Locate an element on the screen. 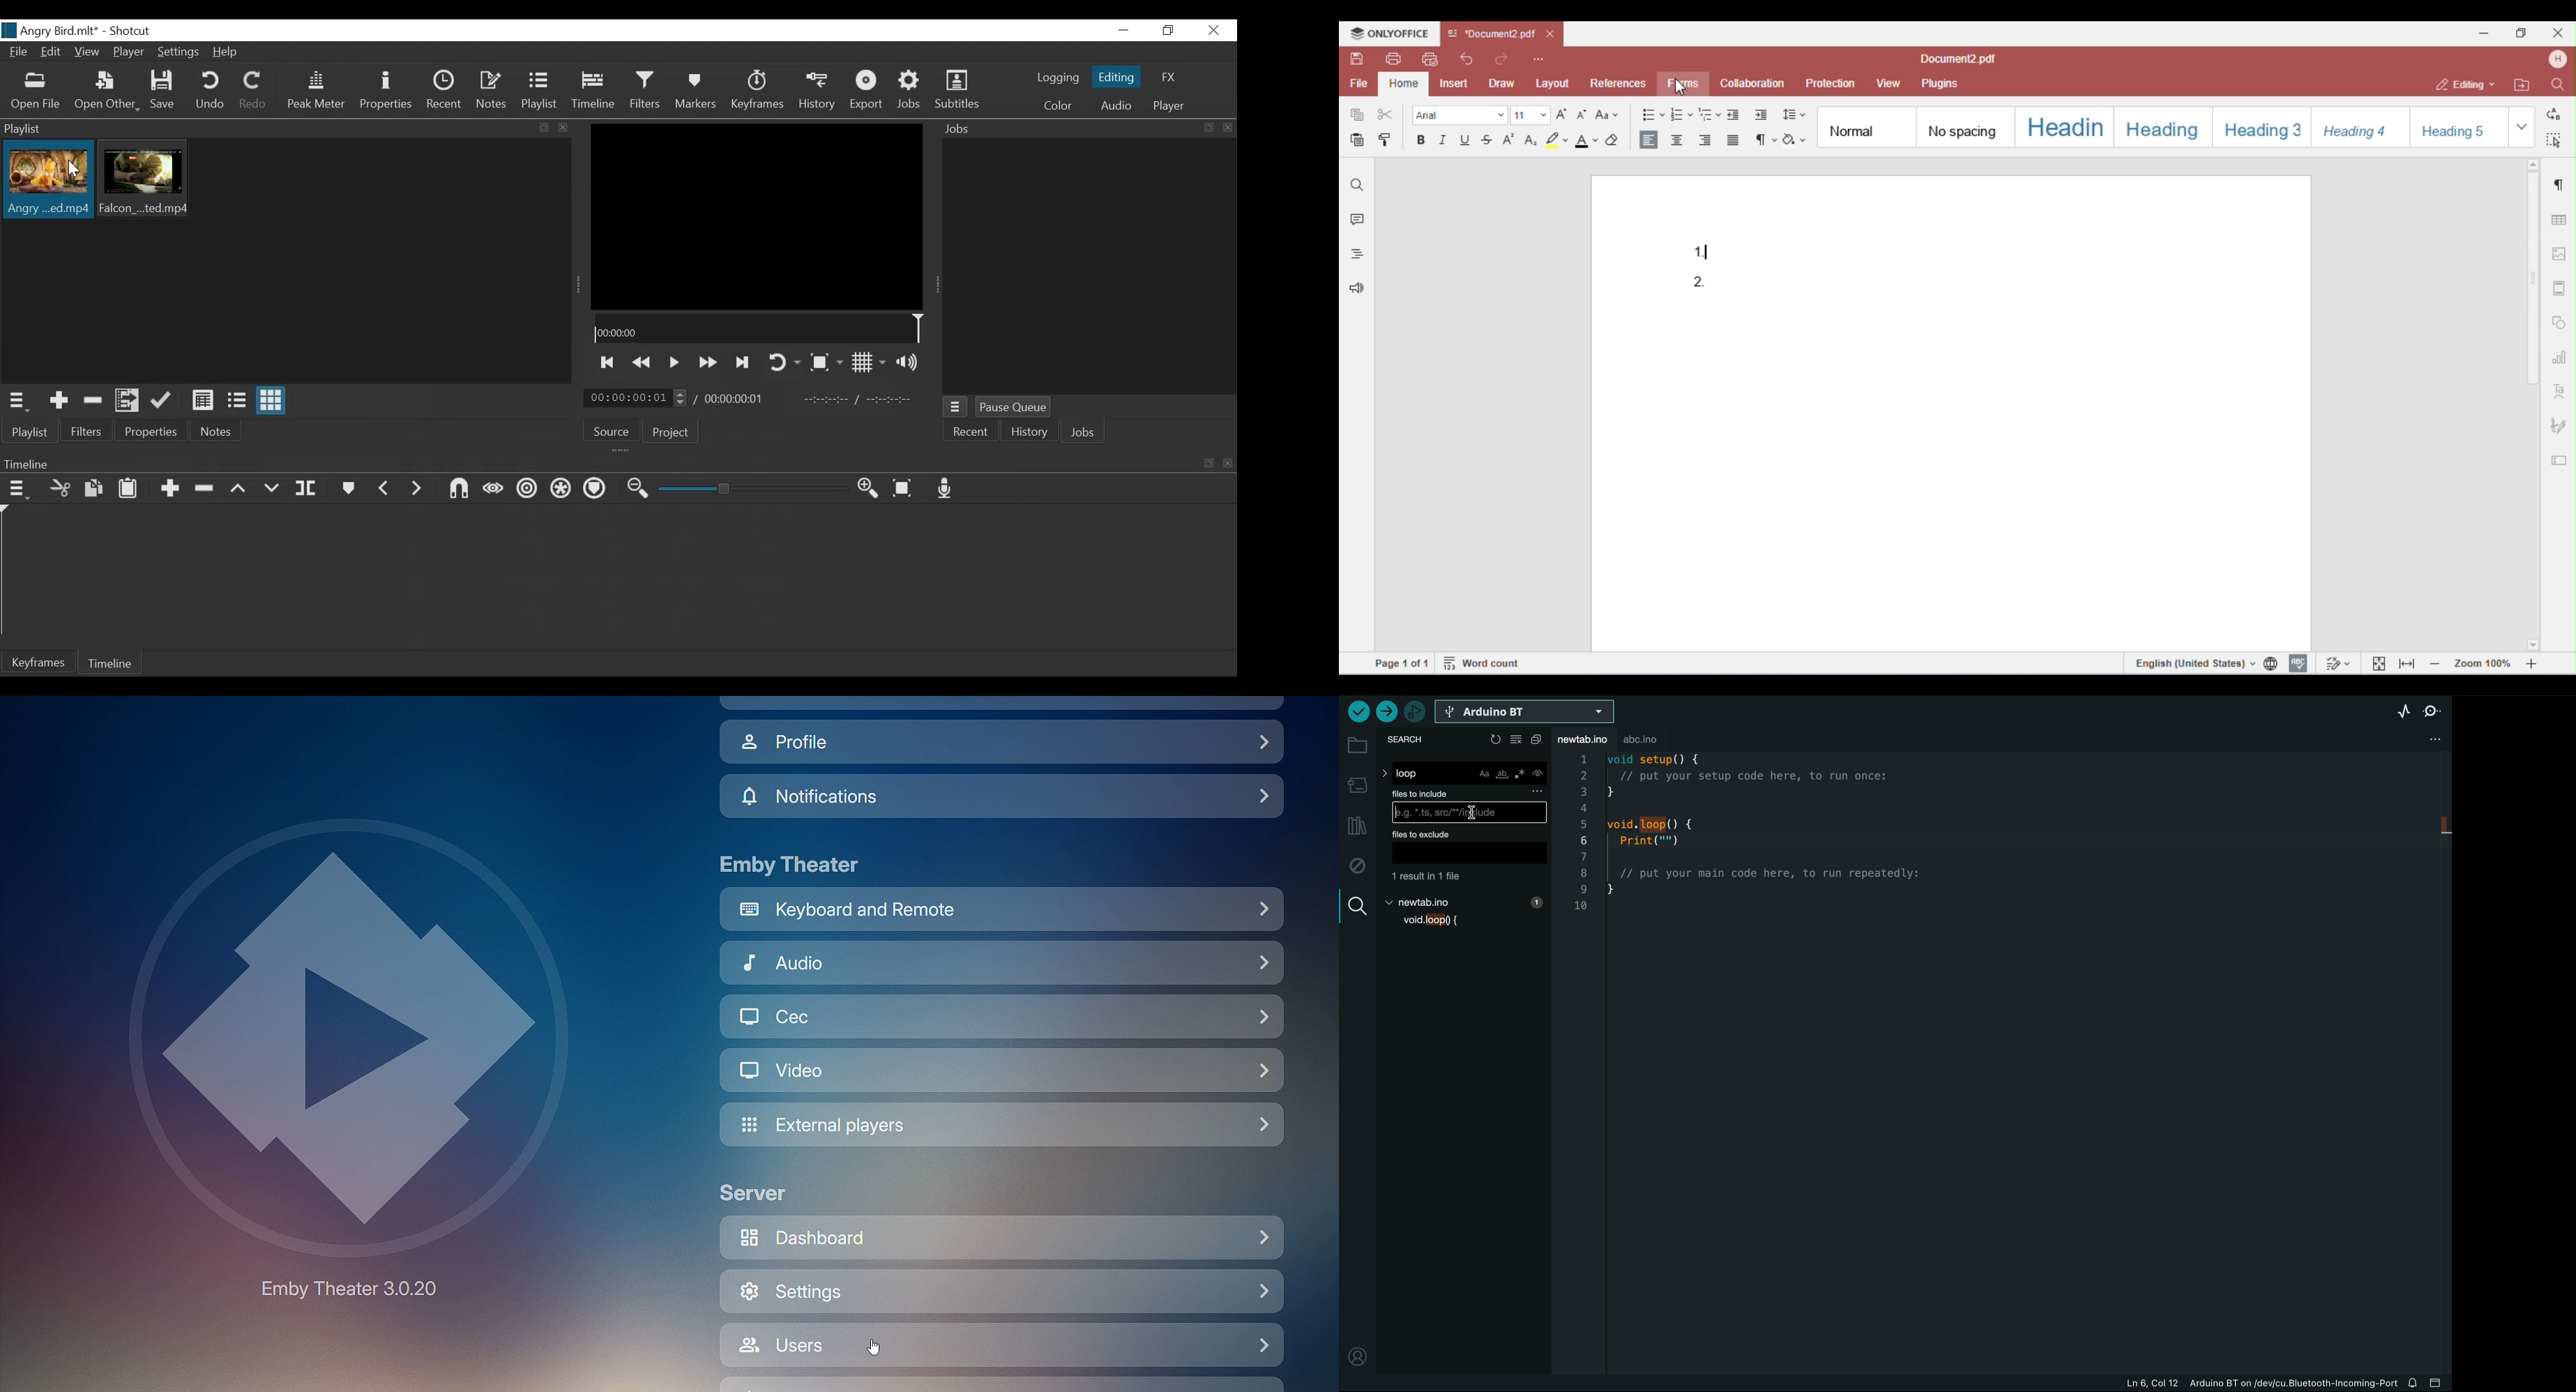 The width and height of the screenshot is (2576, 1400). Recent is located at coordinates (970, 433).